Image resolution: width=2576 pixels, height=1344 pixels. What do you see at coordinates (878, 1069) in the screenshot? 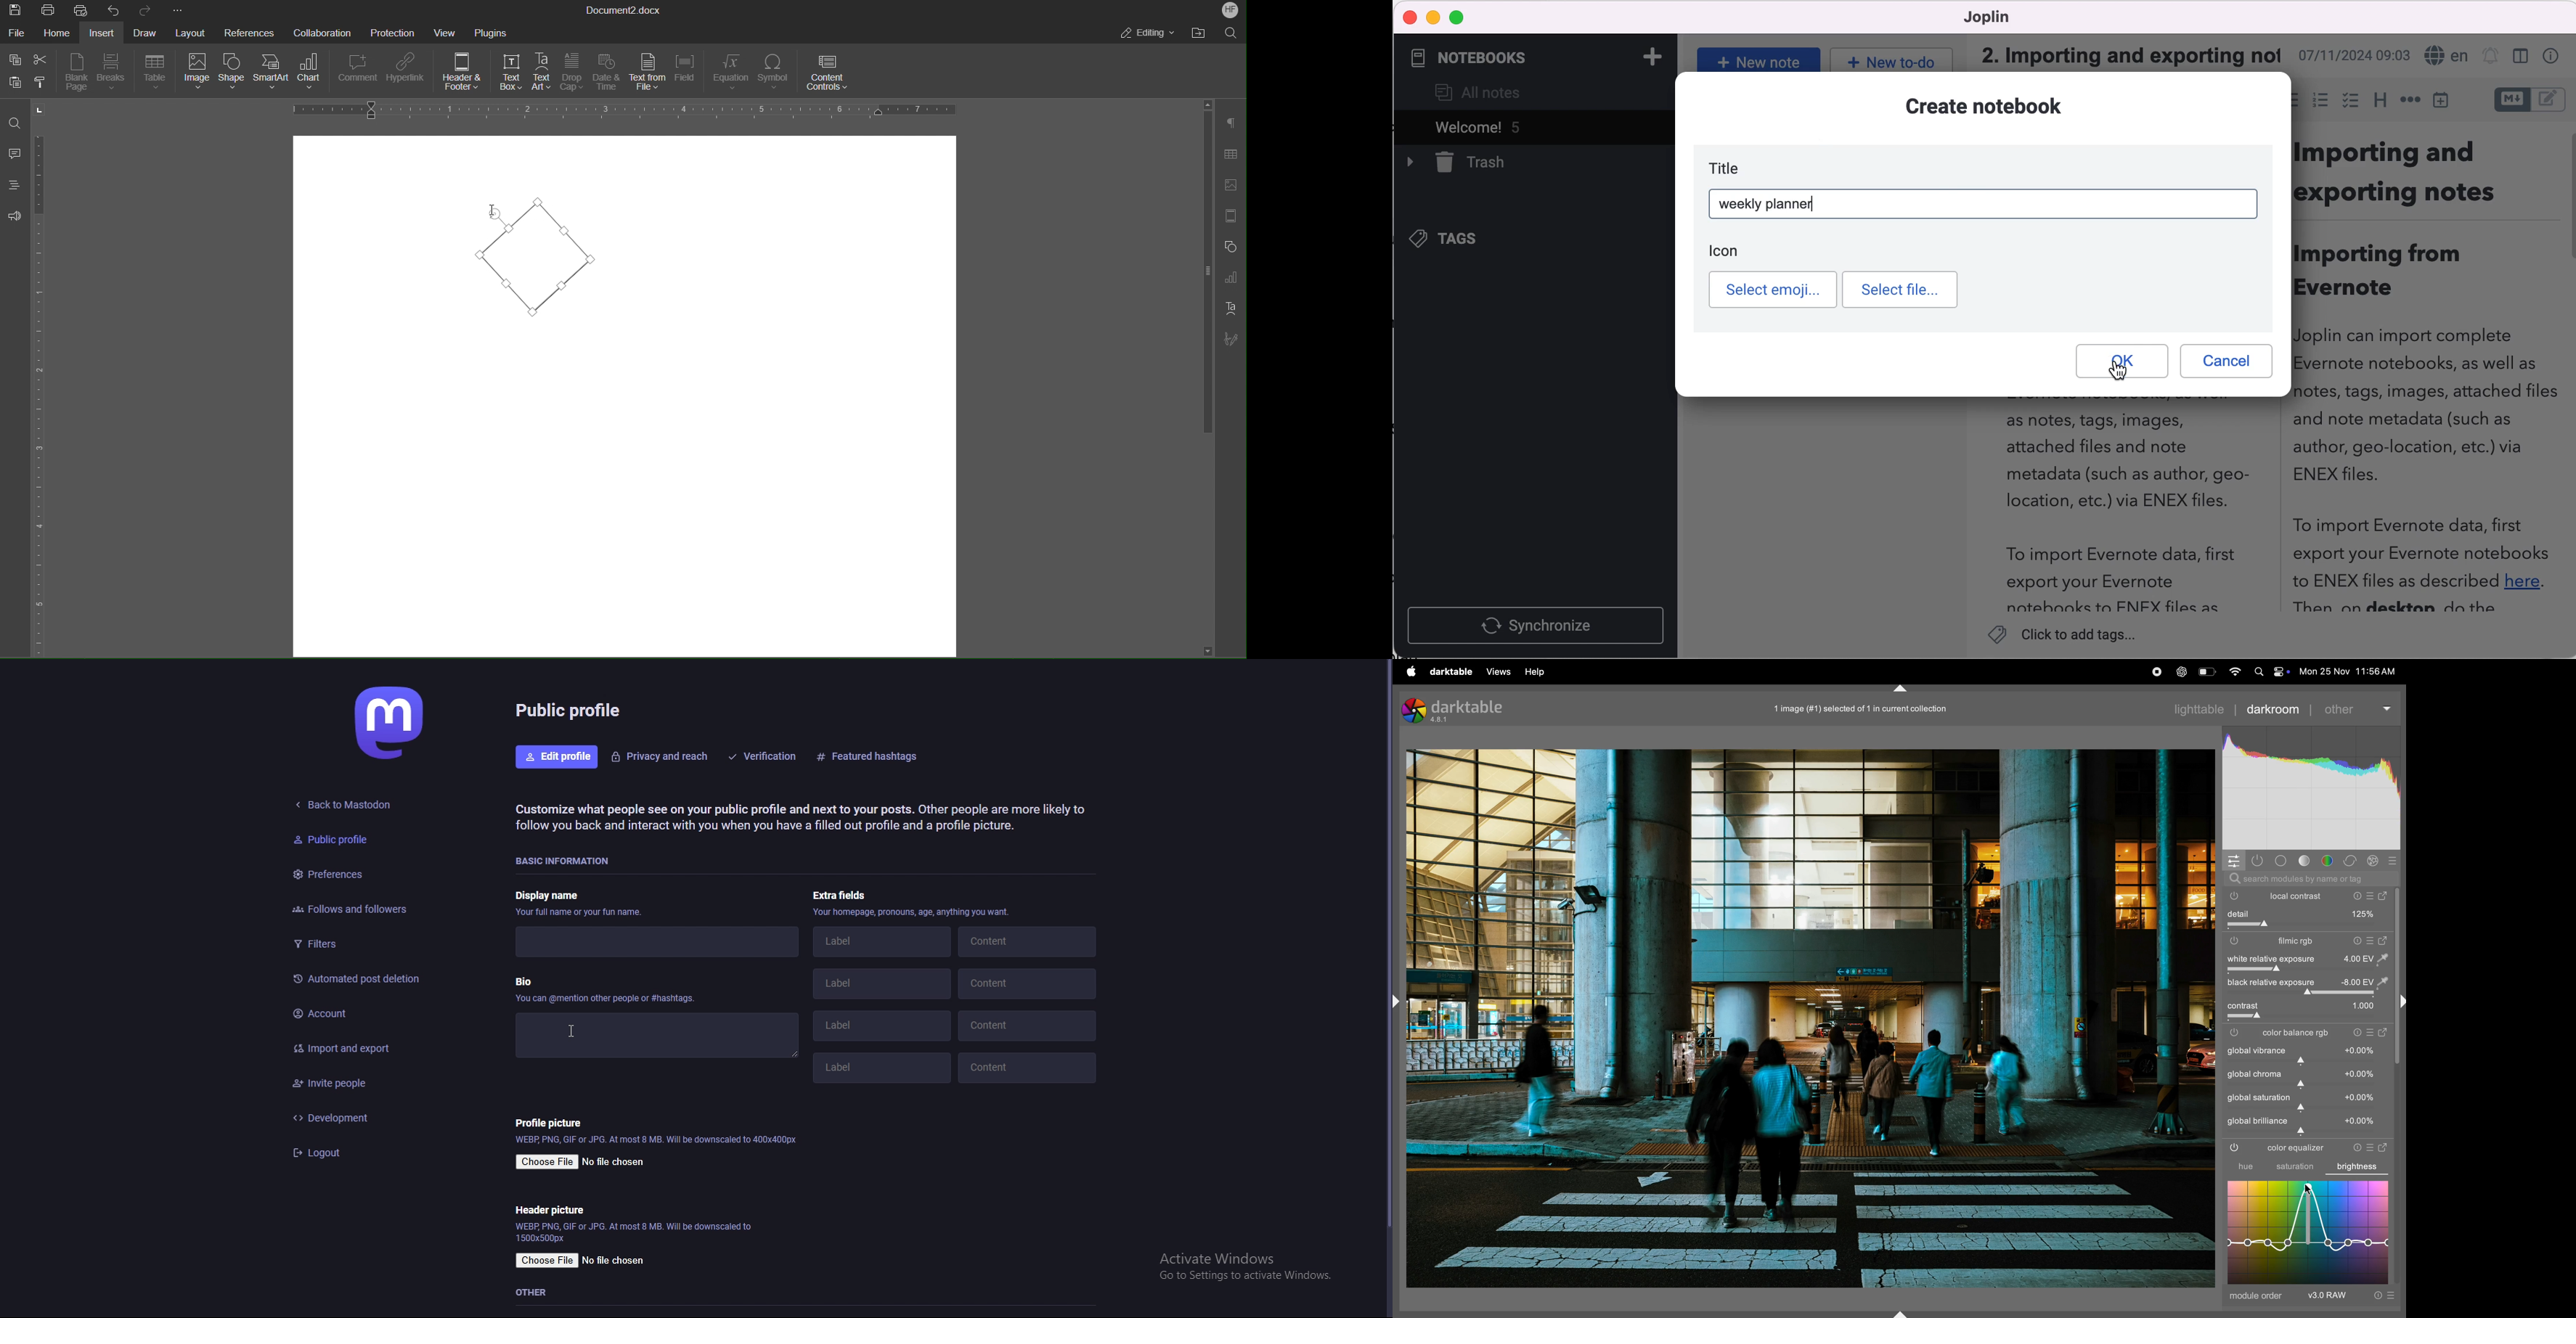
I see `label` at bounding box center [878, 1069].